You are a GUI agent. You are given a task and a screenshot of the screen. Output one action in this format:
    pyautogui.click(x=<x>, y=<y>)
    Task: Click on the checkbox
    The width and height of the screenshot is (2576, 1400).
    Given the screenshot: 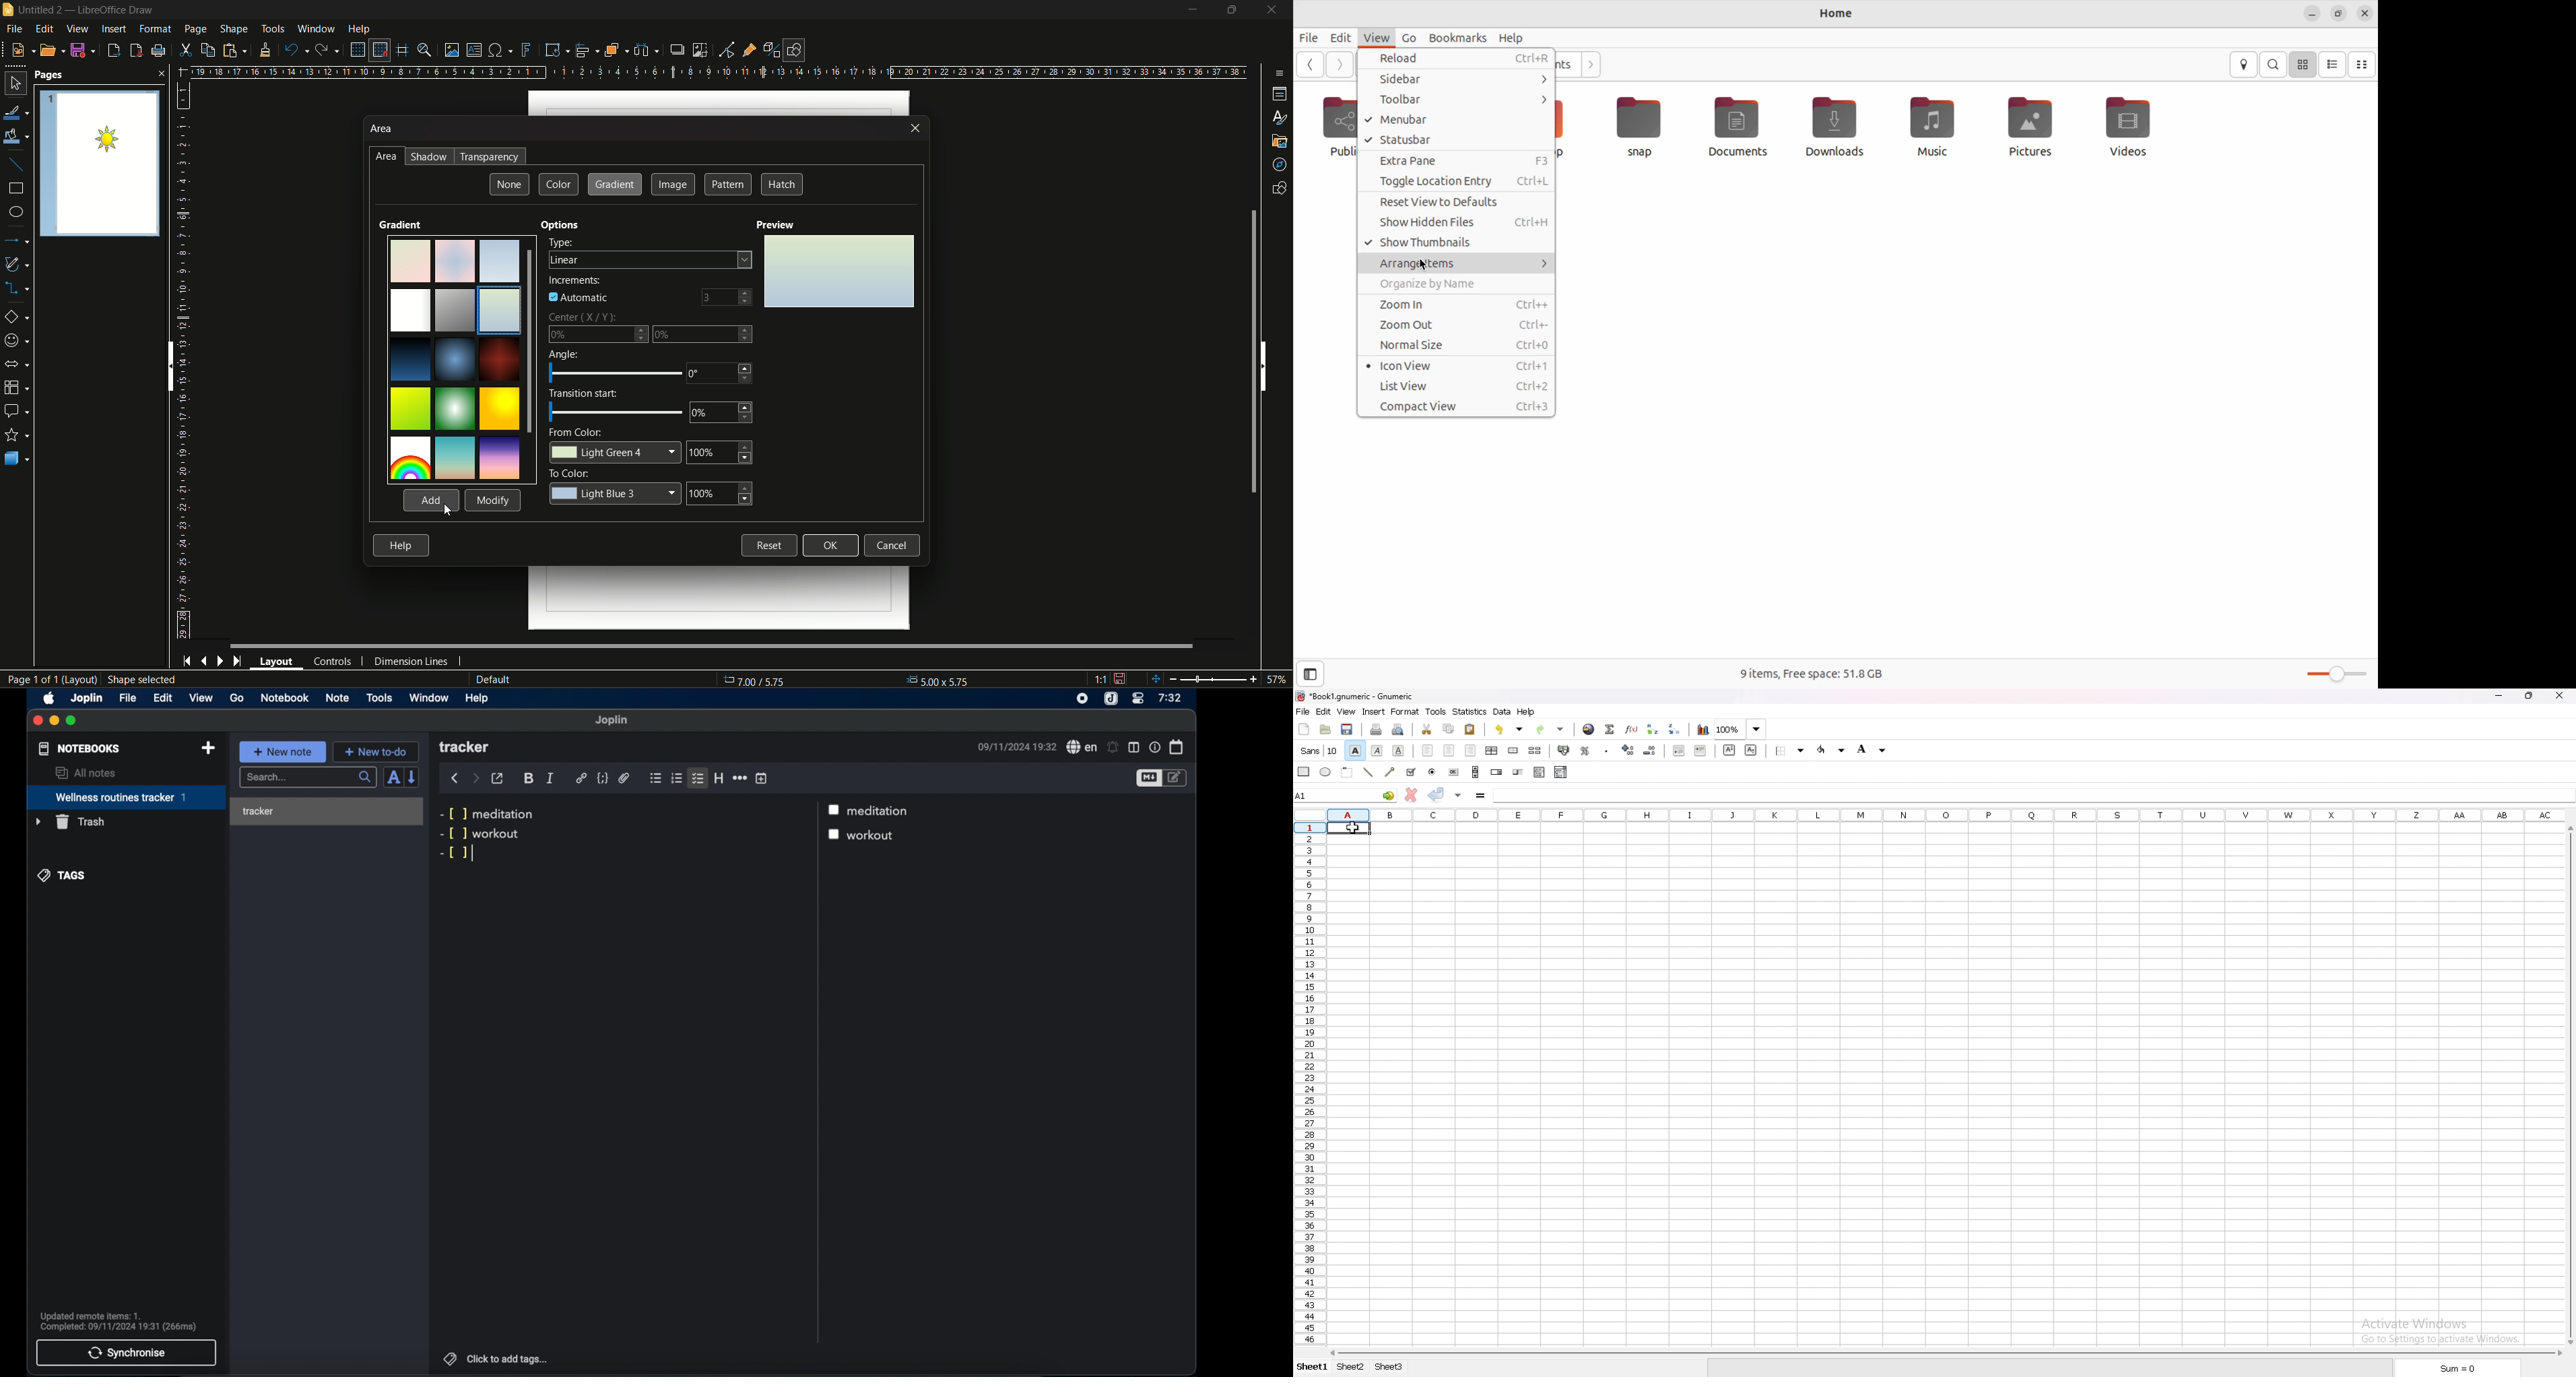 What is the action you would take?
    pyautogui.click(x=837, y=835)
    